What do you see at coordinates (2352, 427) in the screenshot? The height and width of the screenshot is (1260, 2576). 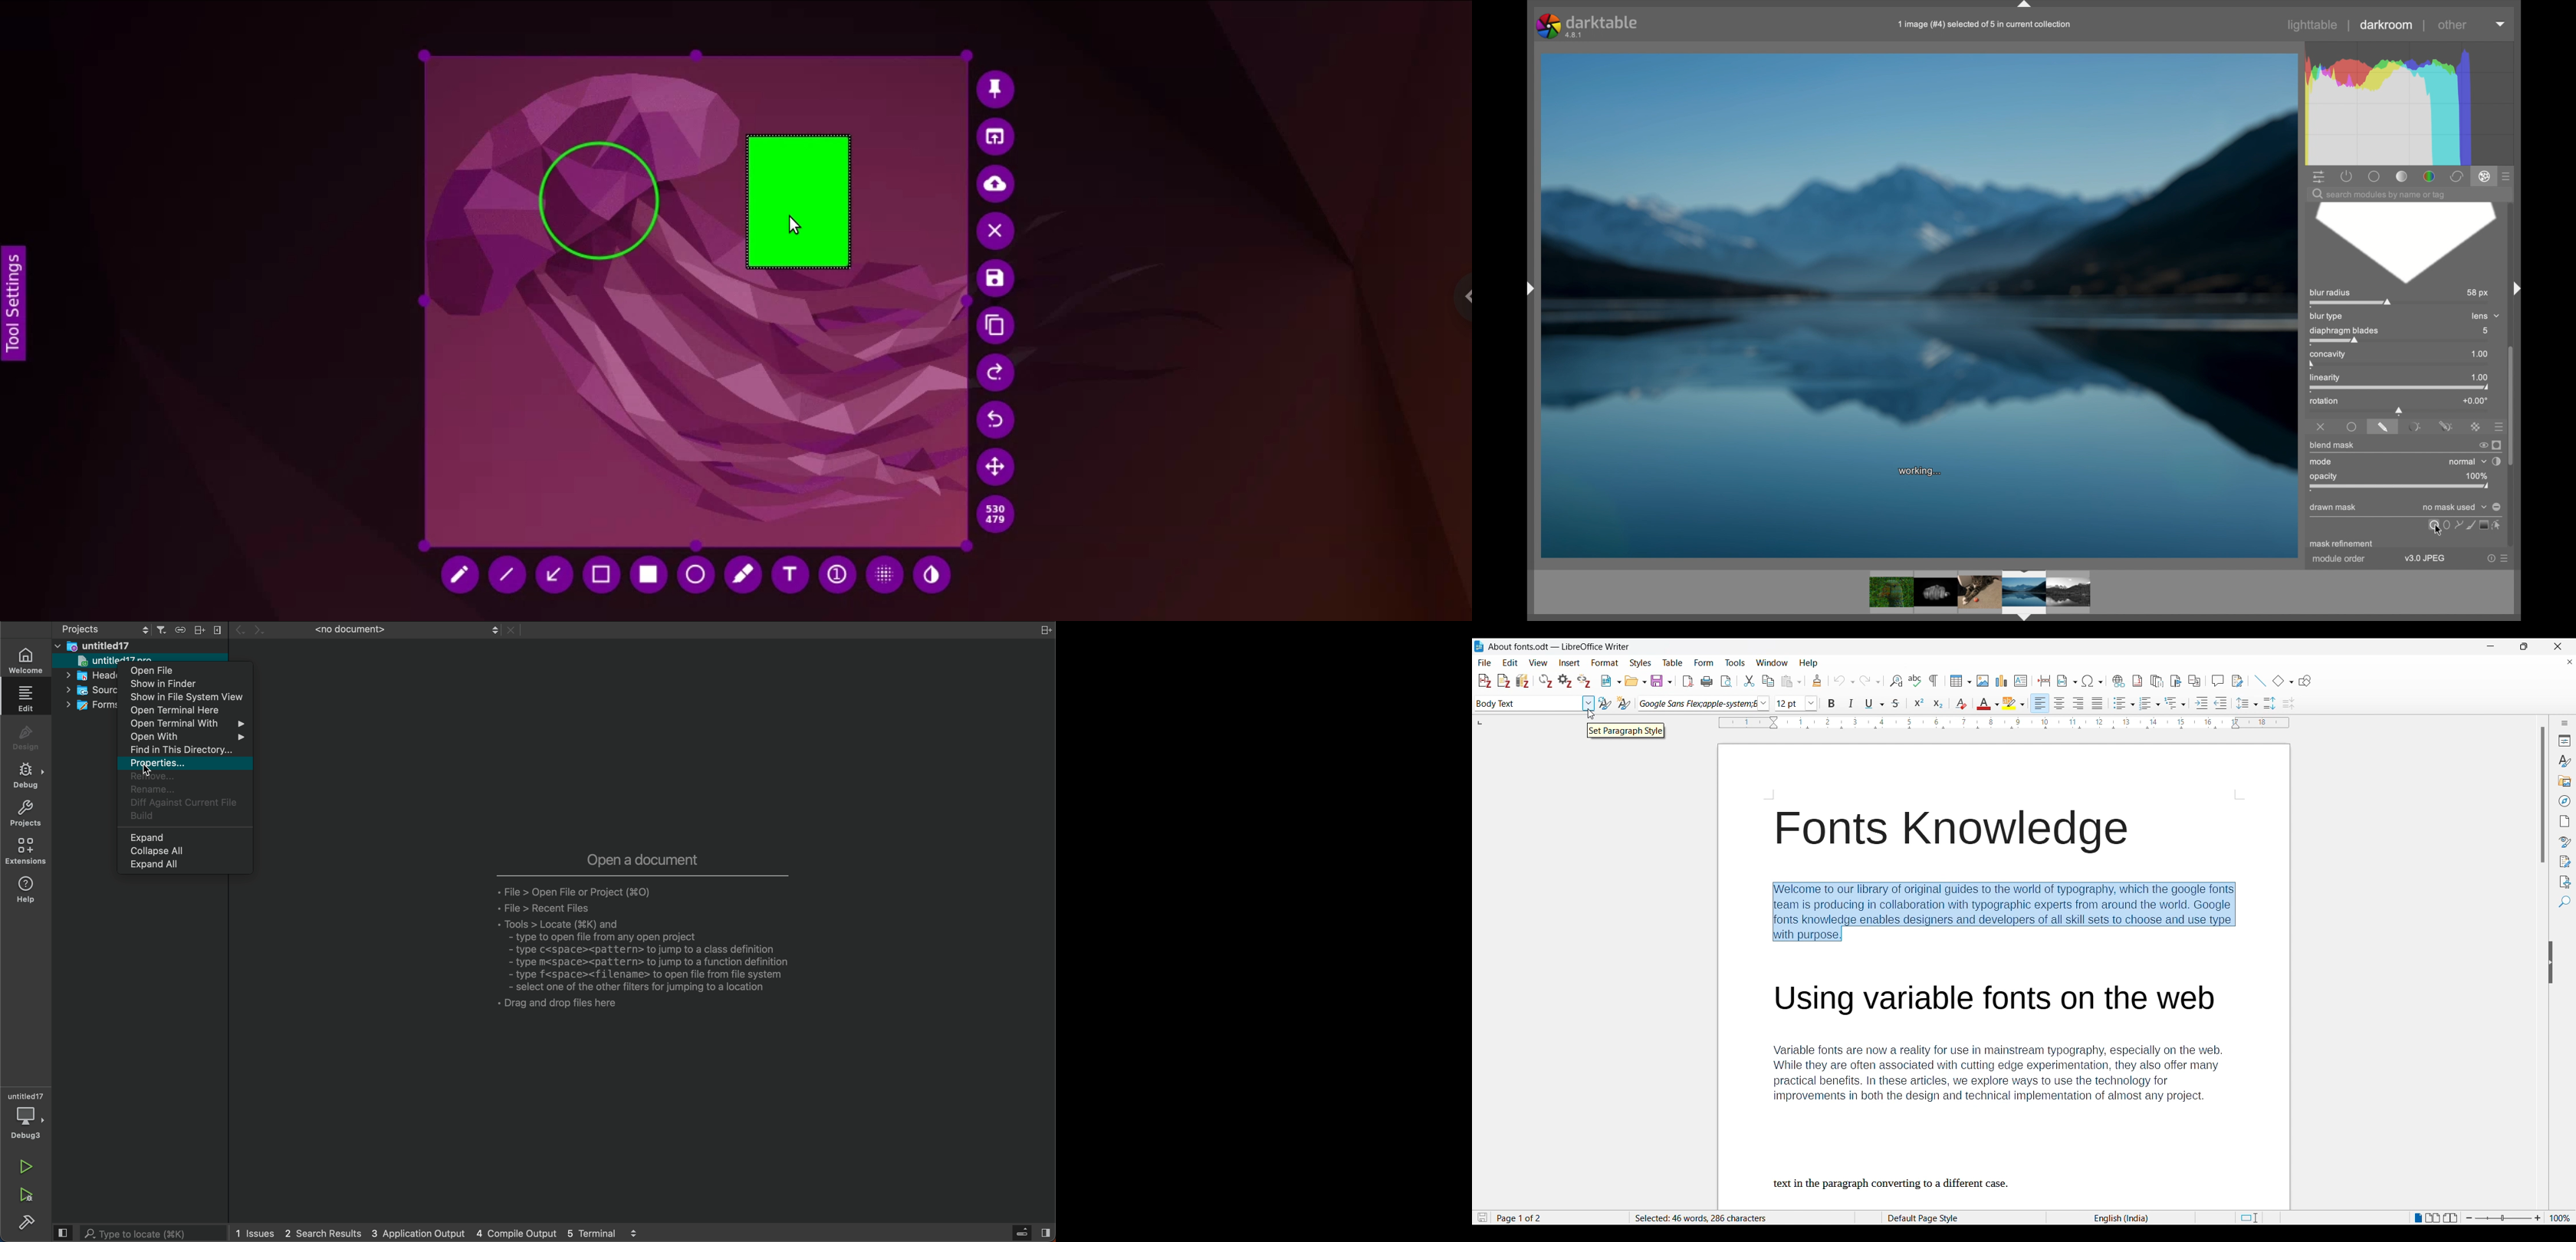 I see `uniformly` at bounding box center [2352, 427].